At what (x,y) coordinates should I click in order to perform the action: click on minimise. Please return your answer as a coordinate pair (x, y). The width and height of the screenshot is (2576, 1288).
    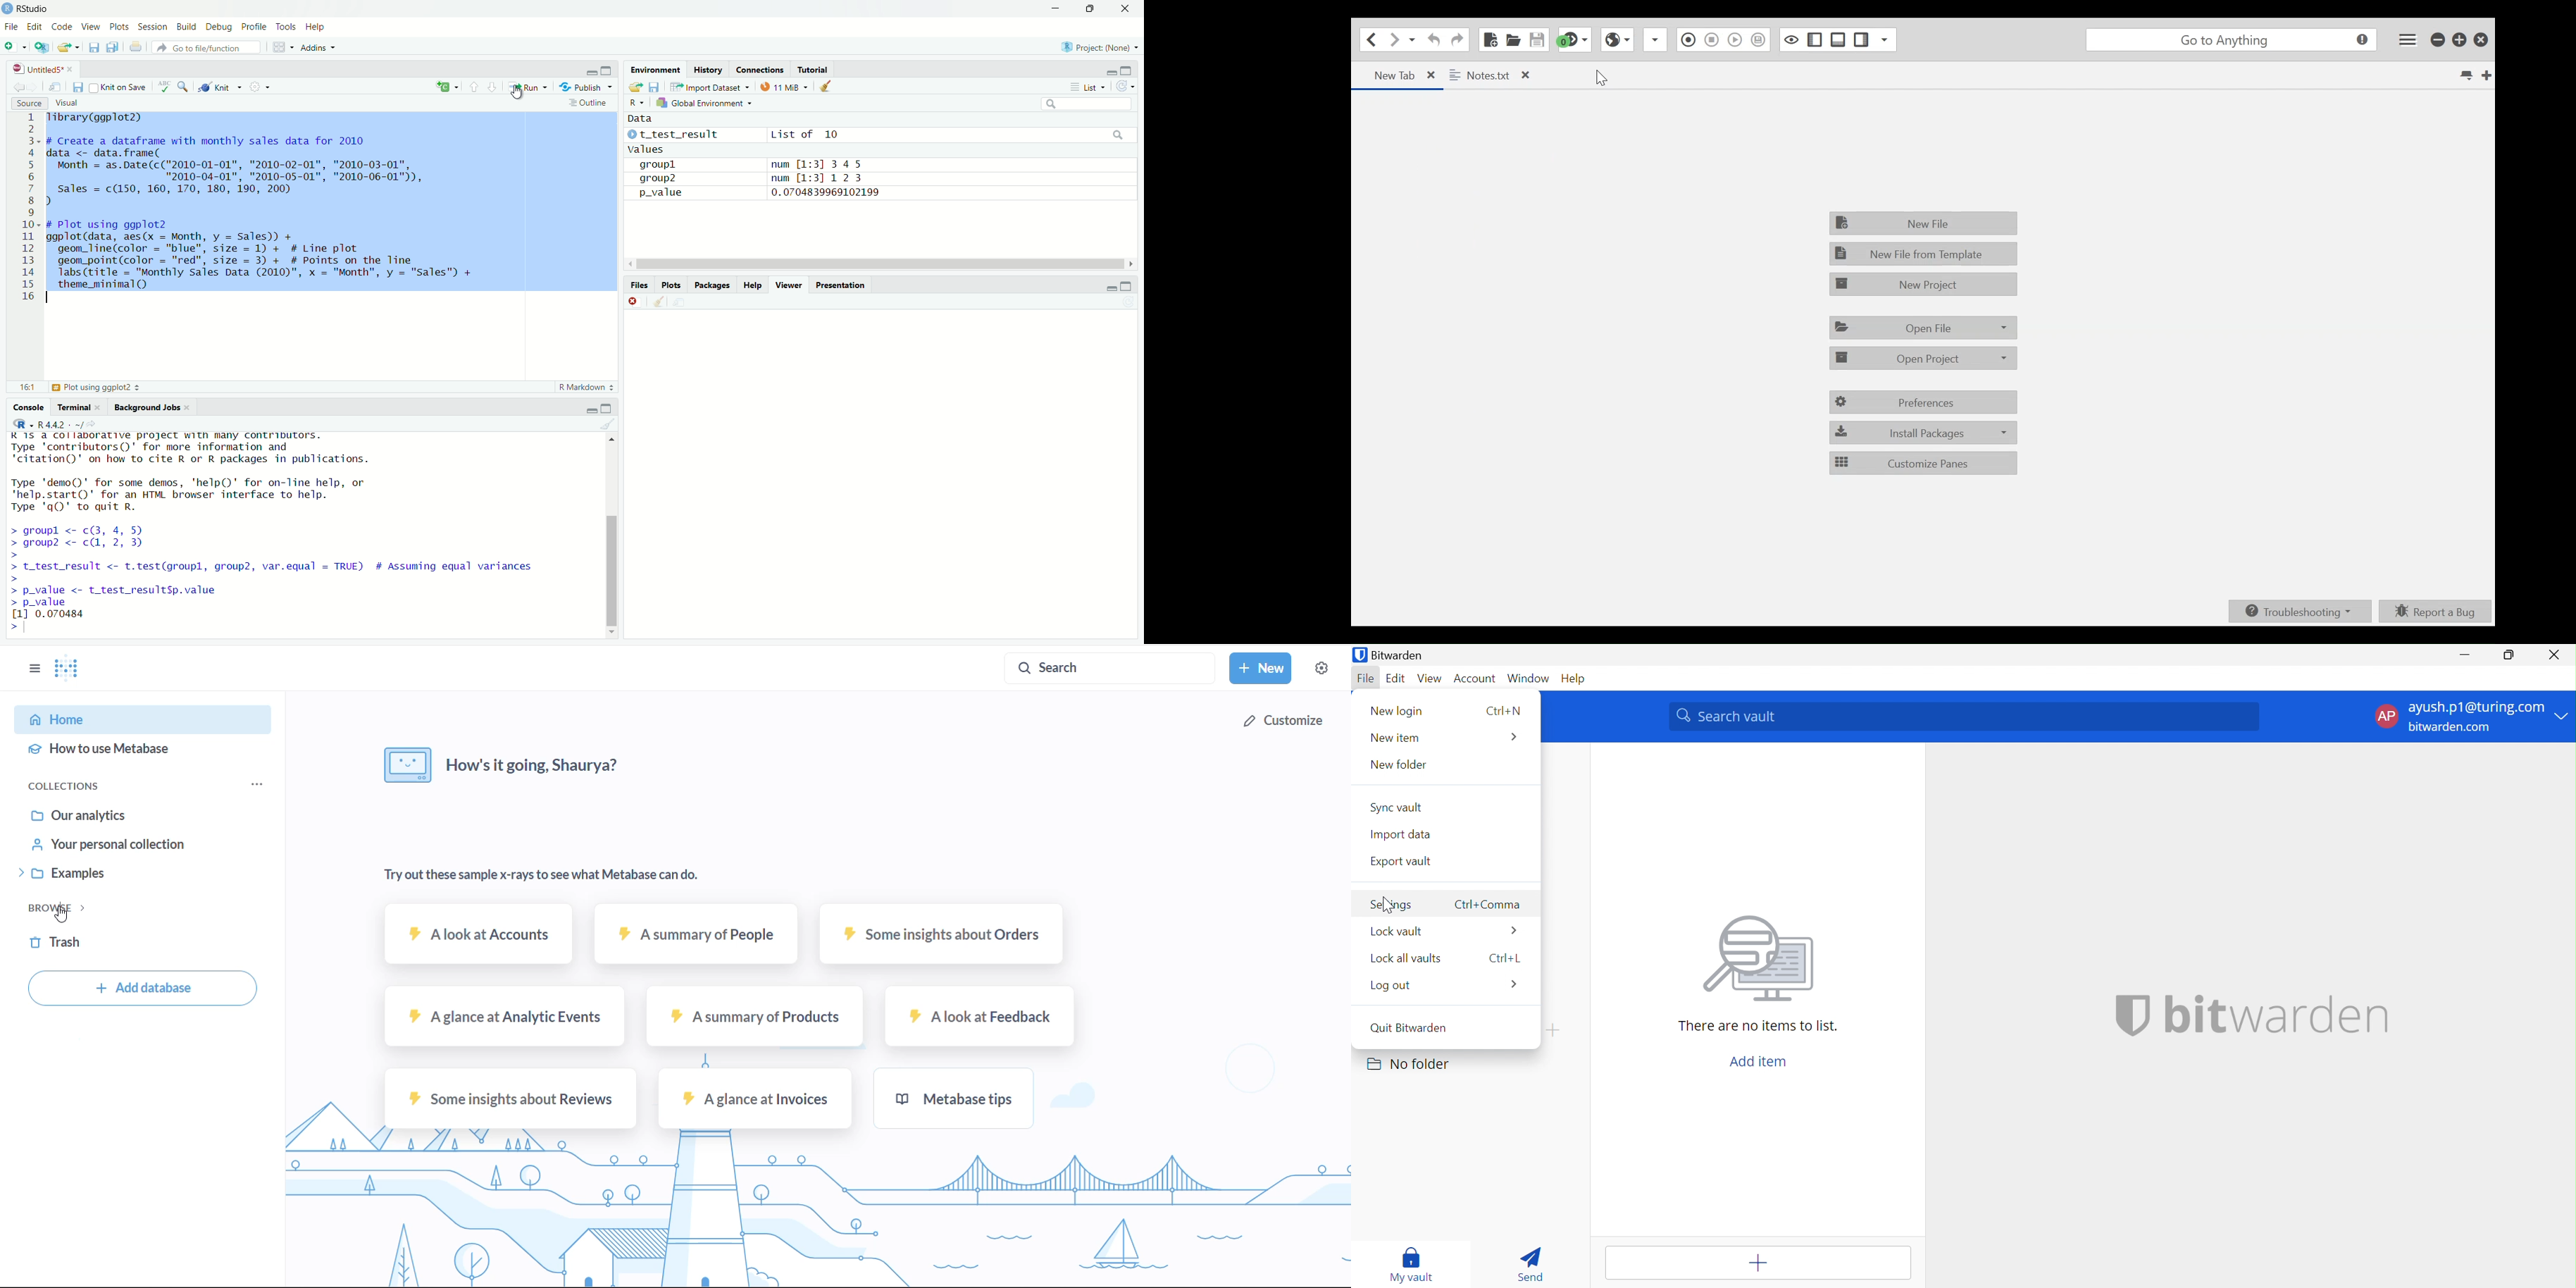
    Looking at the image, I should click on (1111, 70).